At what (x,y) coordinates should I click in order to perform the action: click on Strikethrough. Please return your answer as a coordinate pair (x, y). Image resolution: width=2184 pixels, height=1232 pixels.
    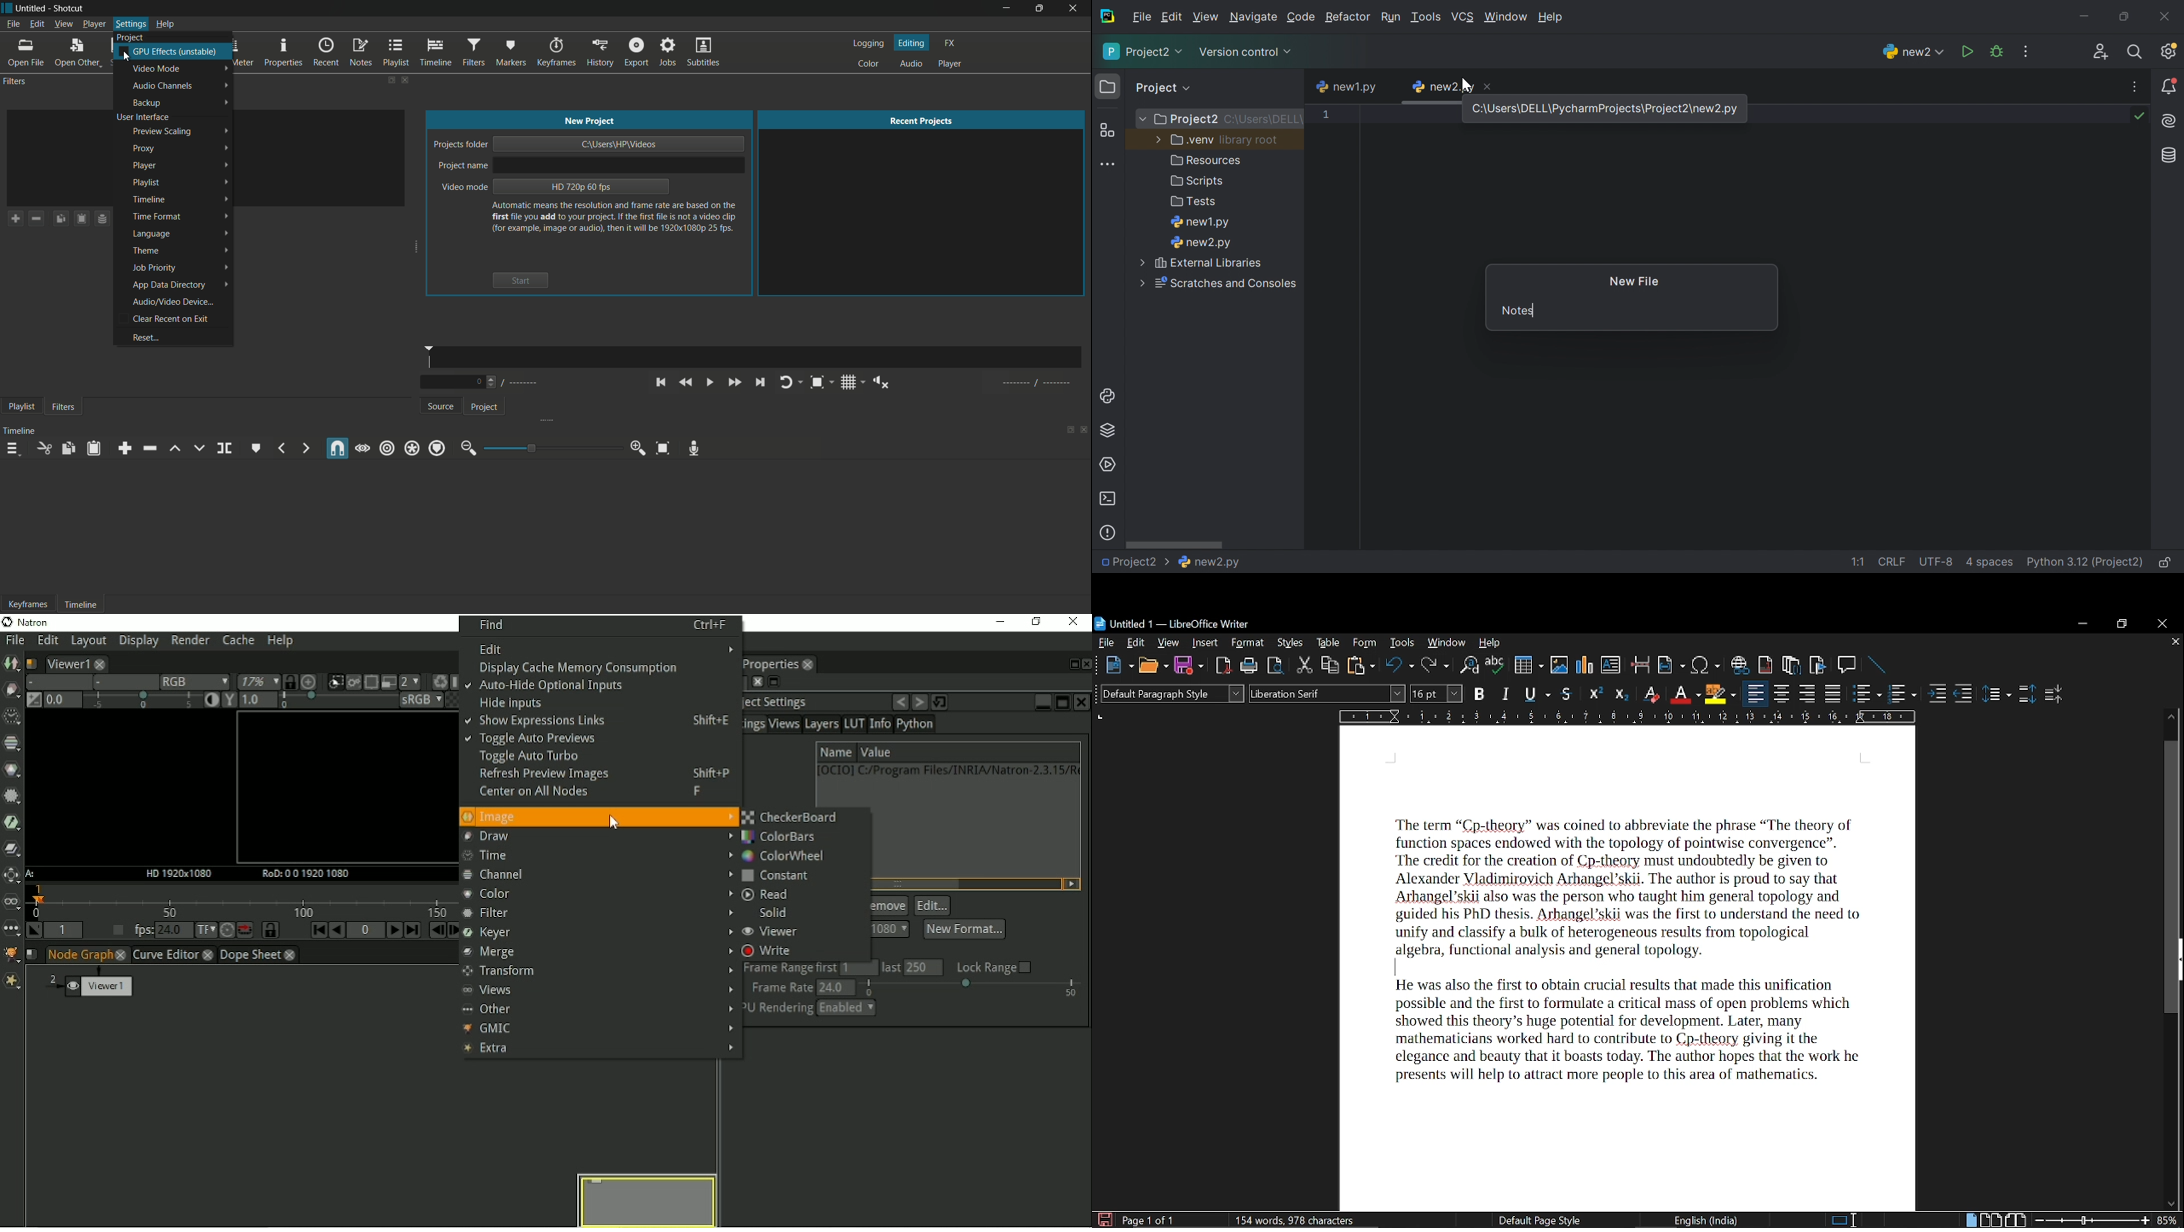
    Looking at the image, I should click on (1568, 694).